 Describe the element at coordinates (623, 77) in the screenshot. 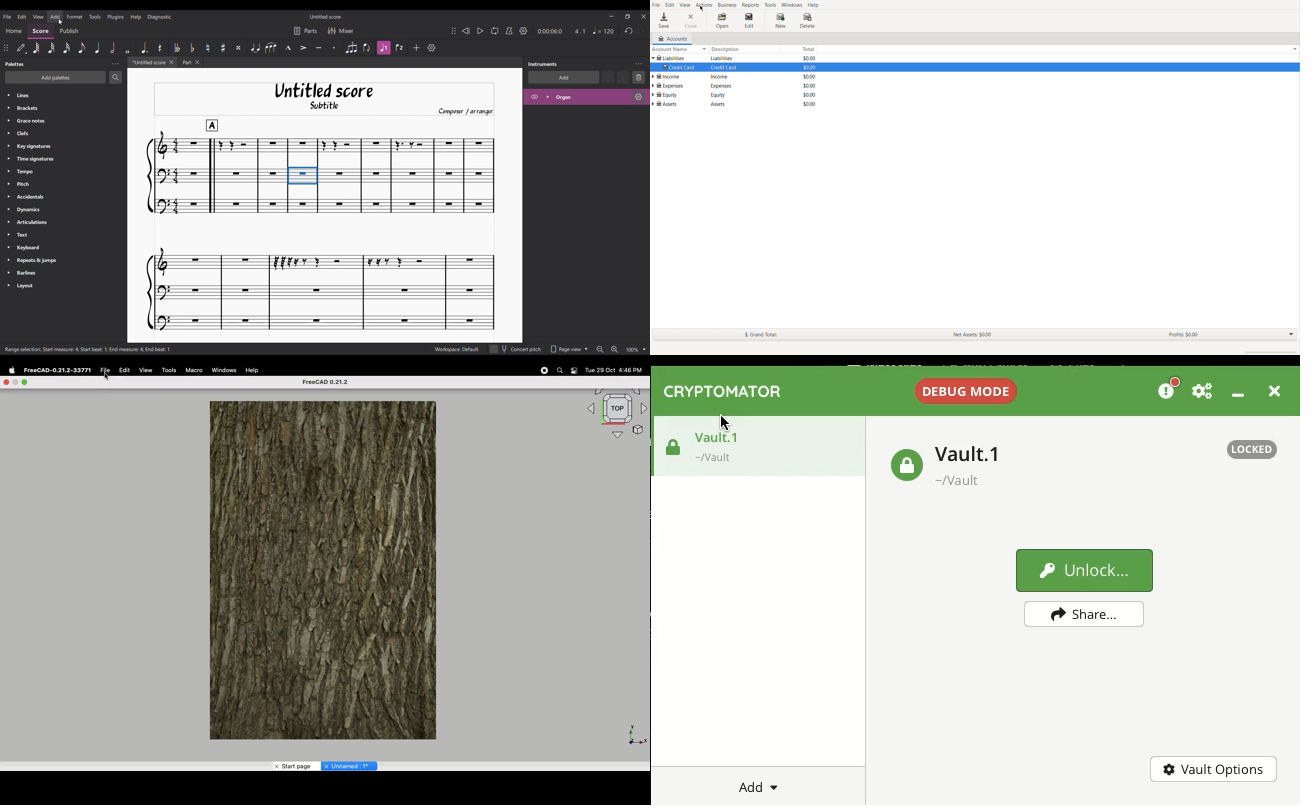

I see `Move down` at that location.